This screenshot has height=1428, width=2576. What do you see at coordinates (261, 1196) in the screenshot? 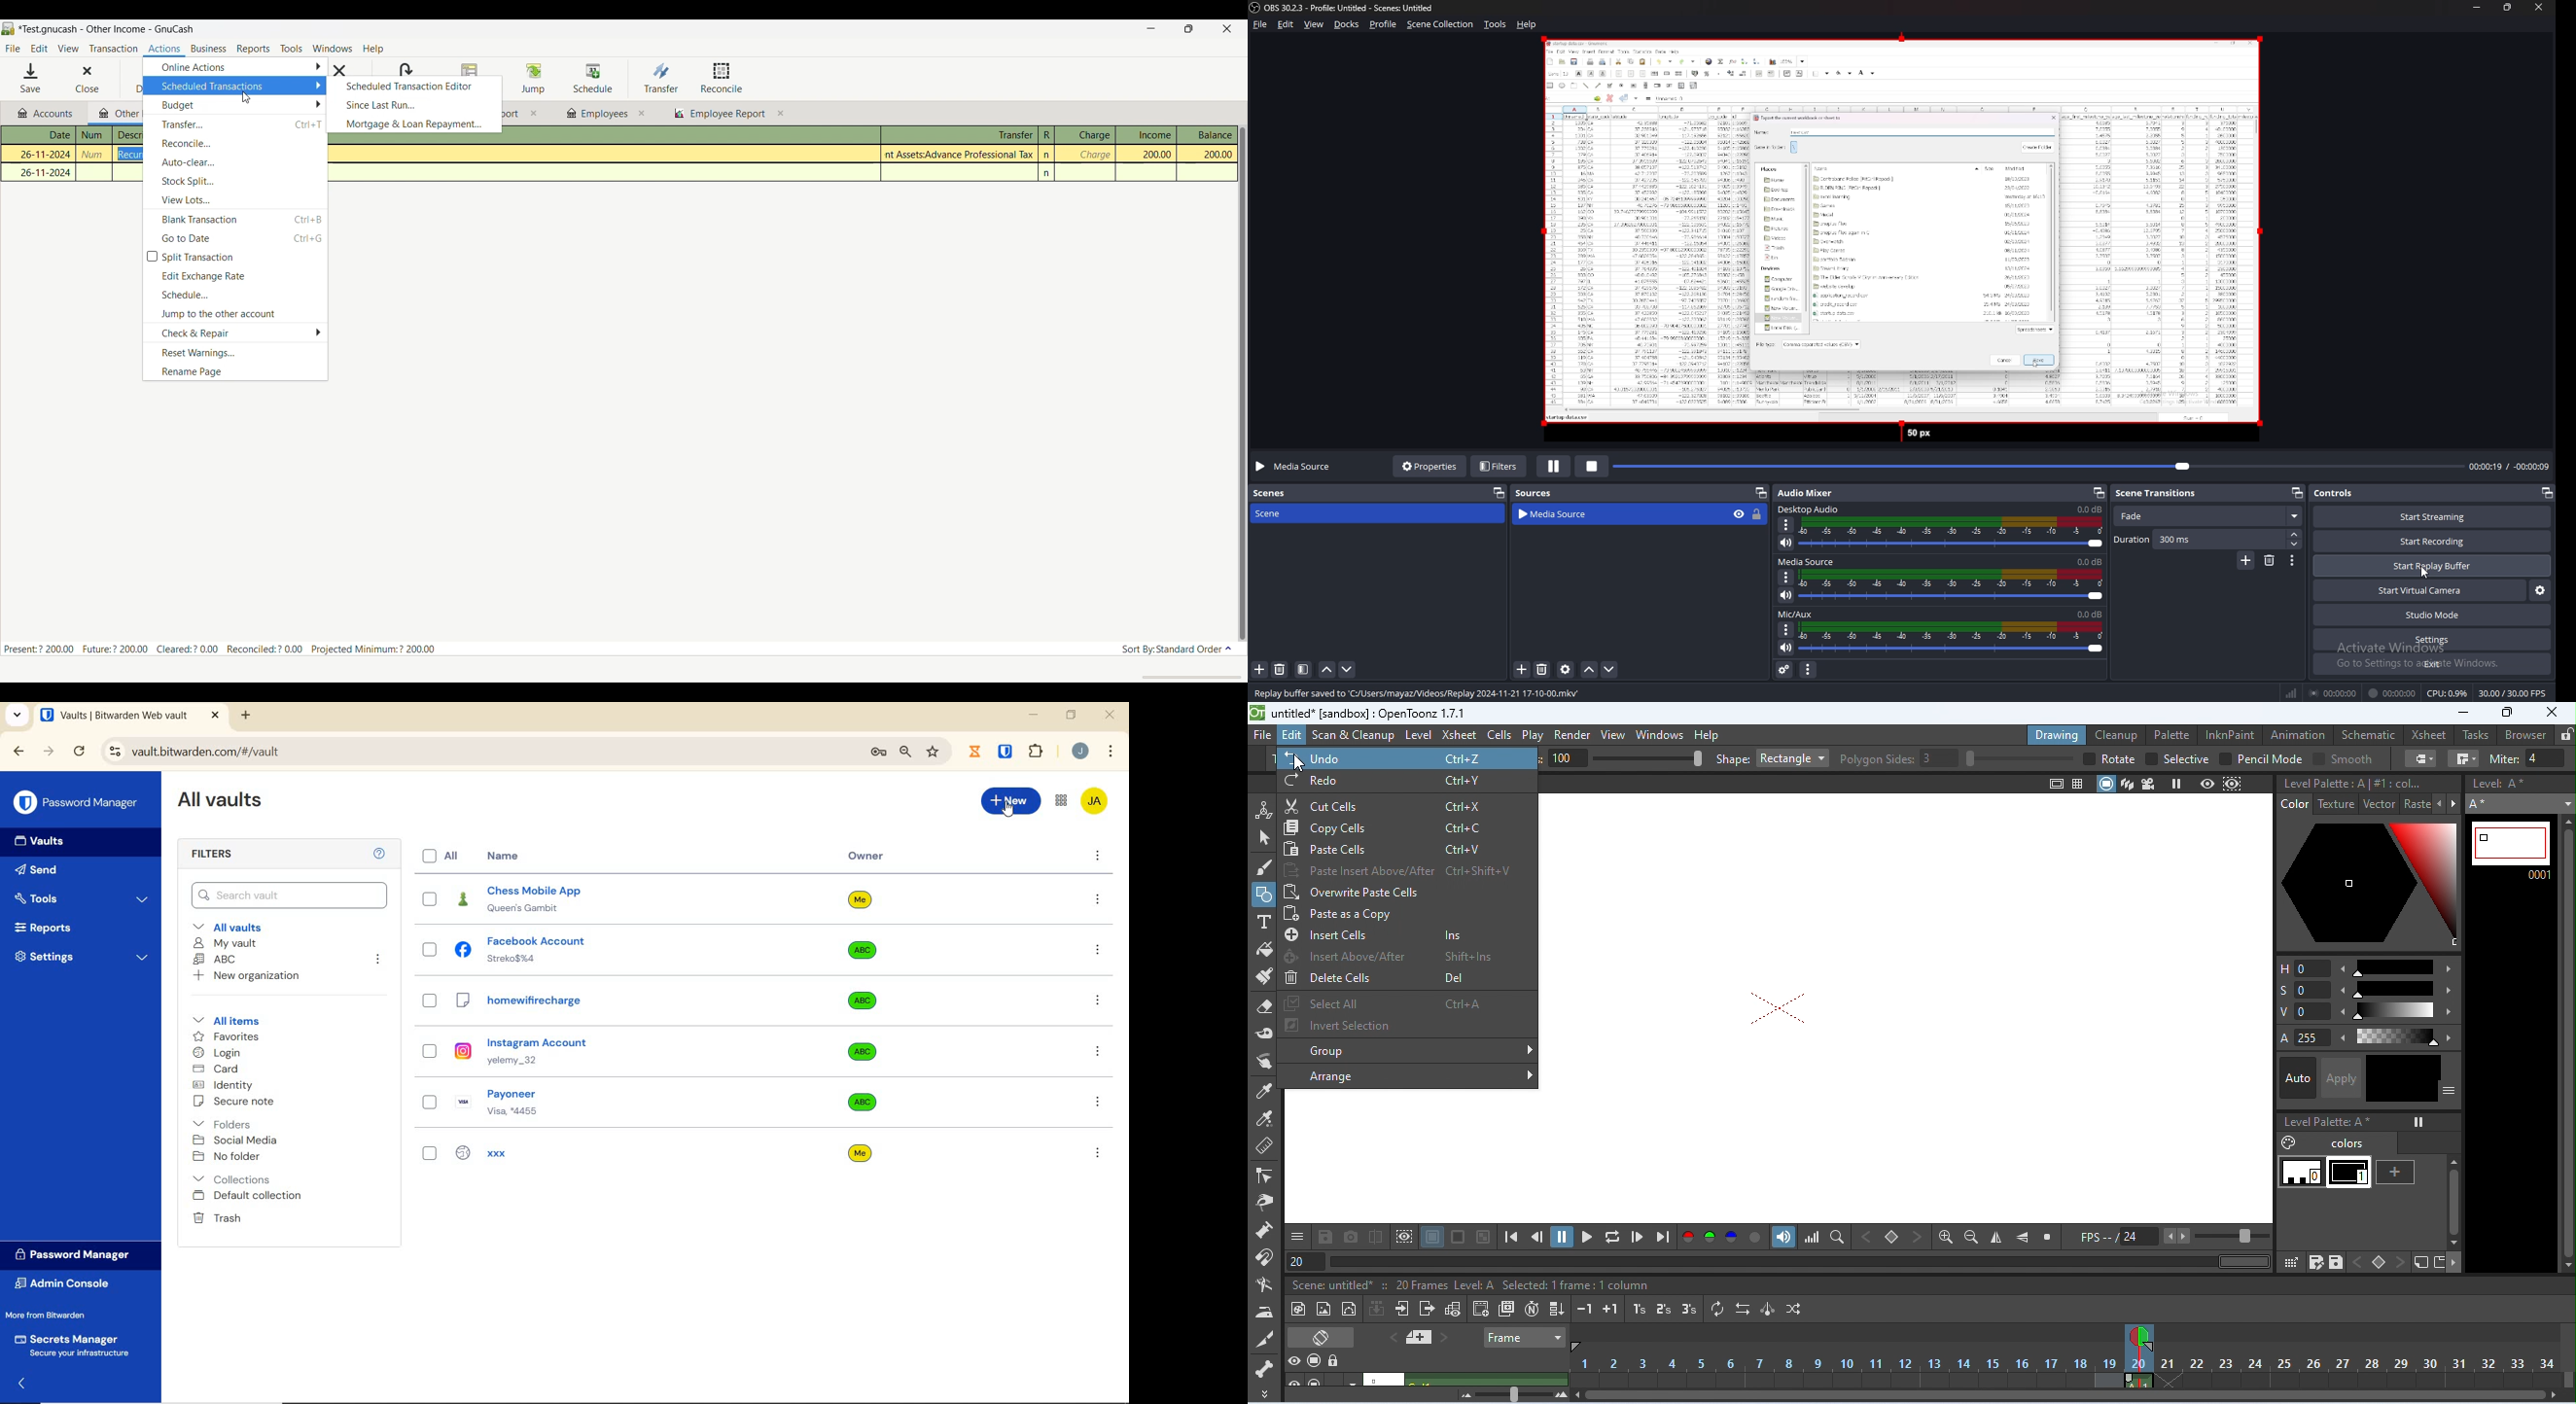
I see `Default collection` at bounding box center [261, 1196].